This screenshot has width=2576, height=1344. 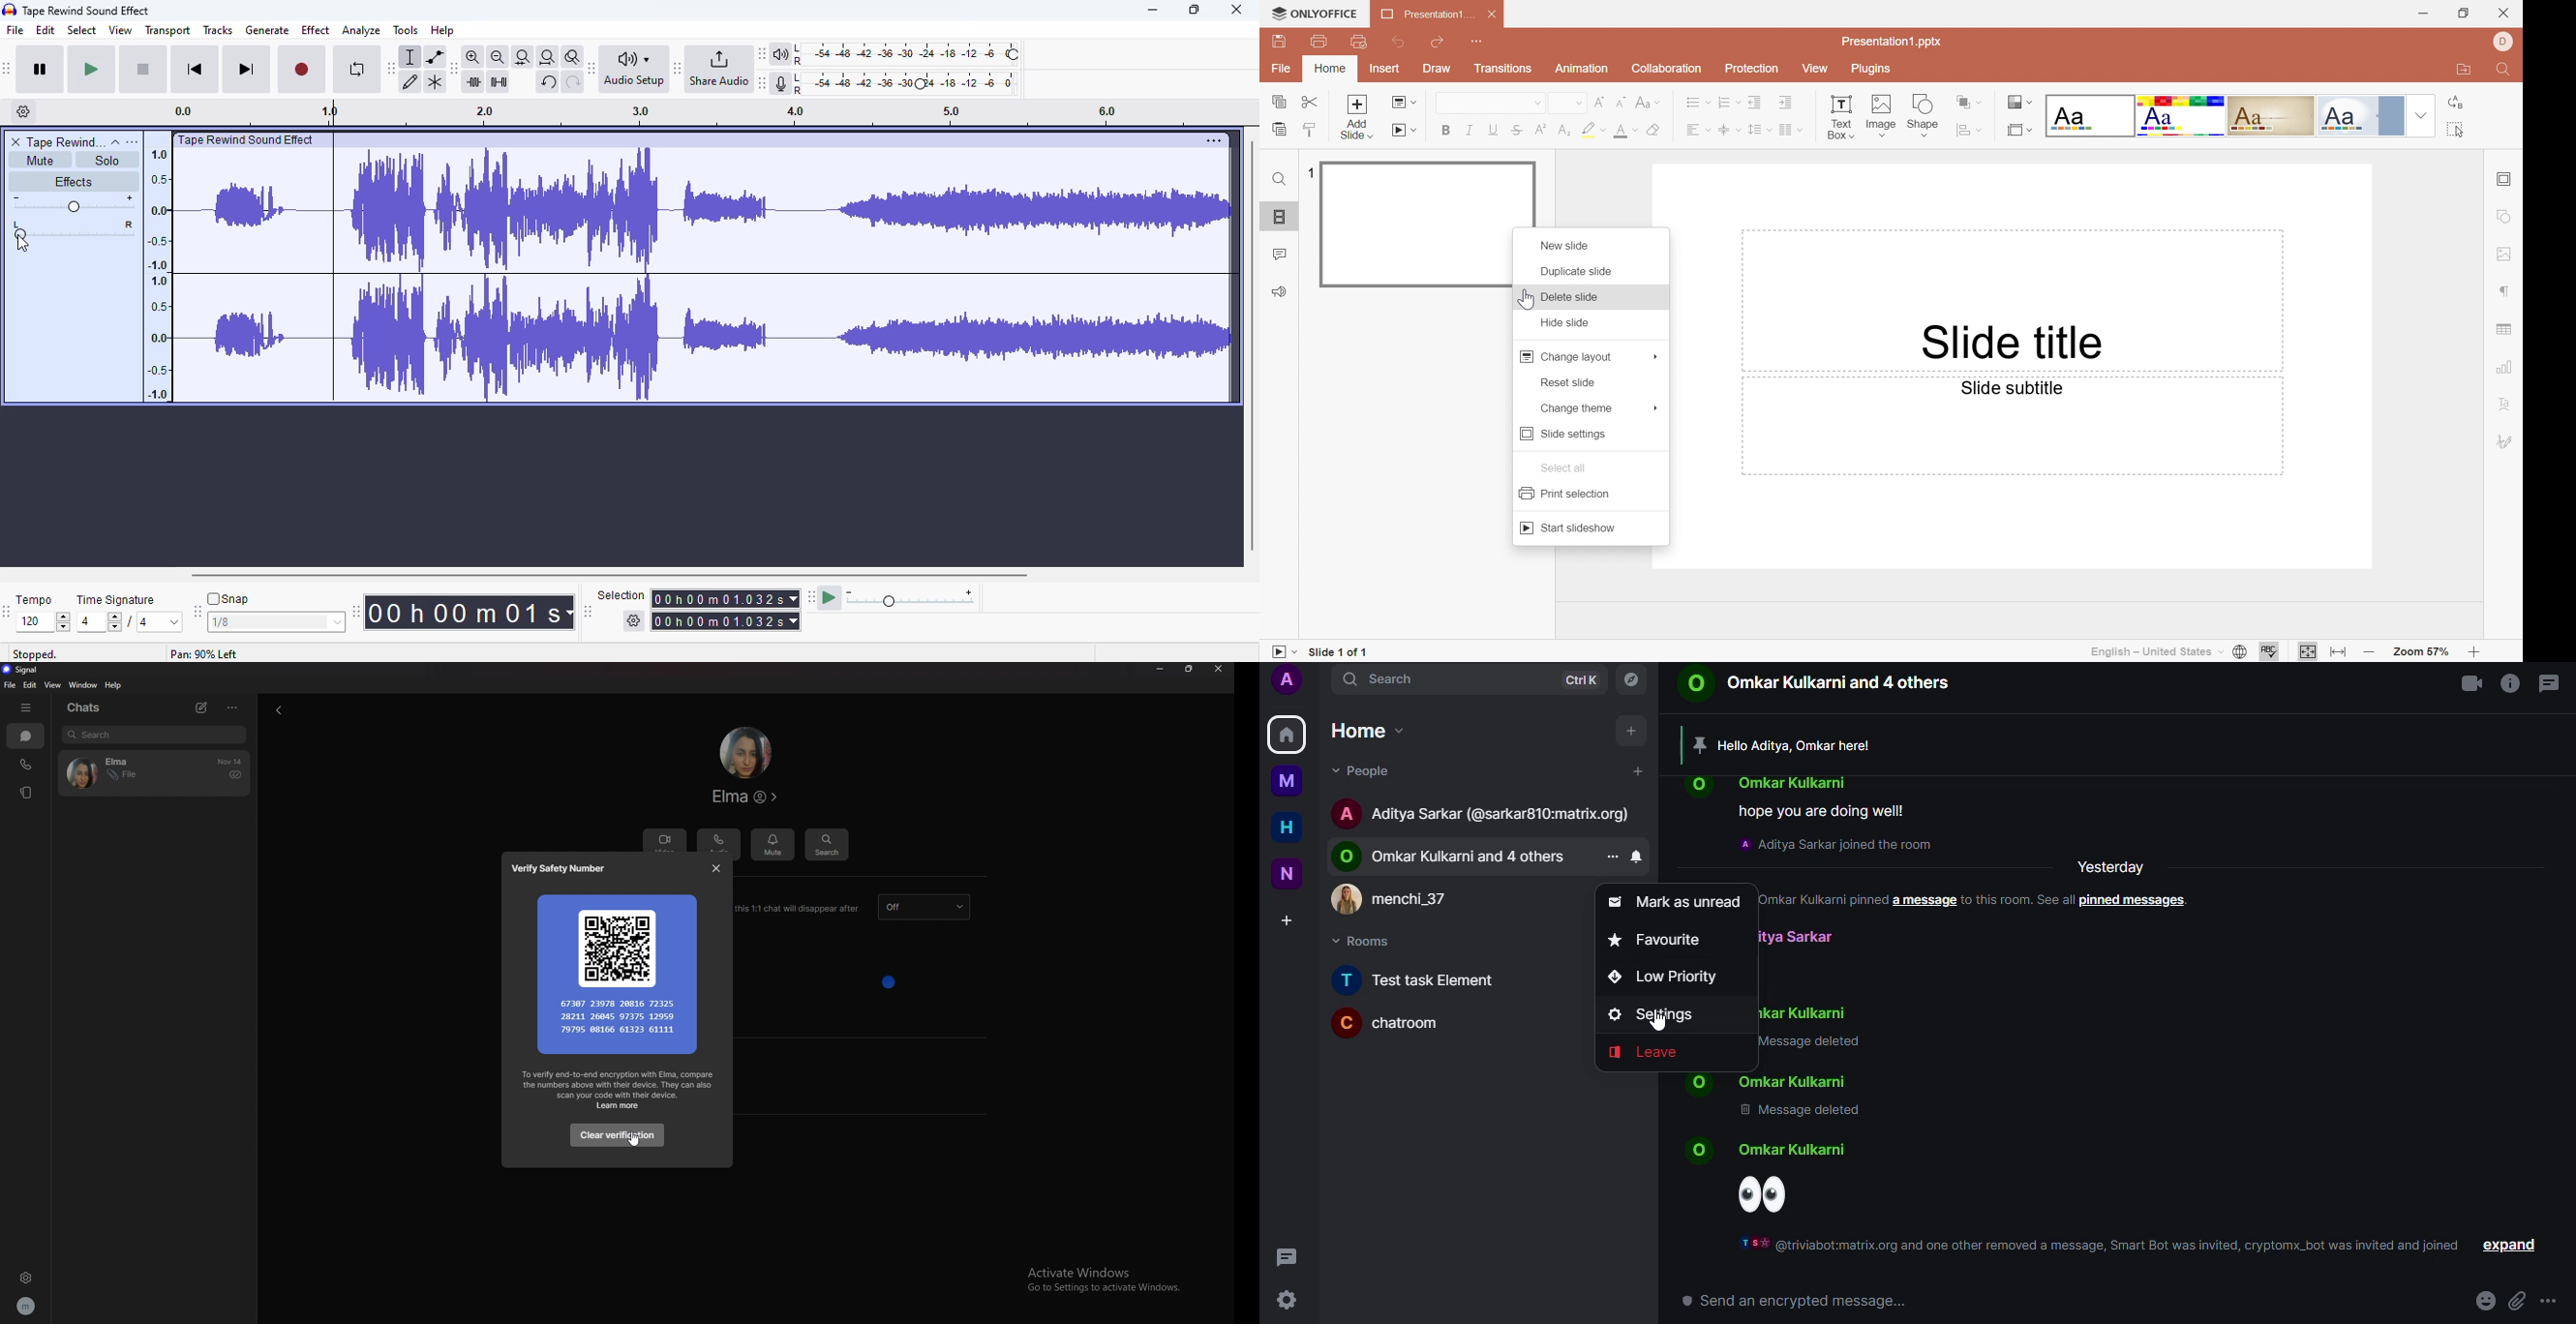 What do you see at coordinates (2474, 651) in the screenshot?
I see `Zoom in` at bounding box center [2474, 651].